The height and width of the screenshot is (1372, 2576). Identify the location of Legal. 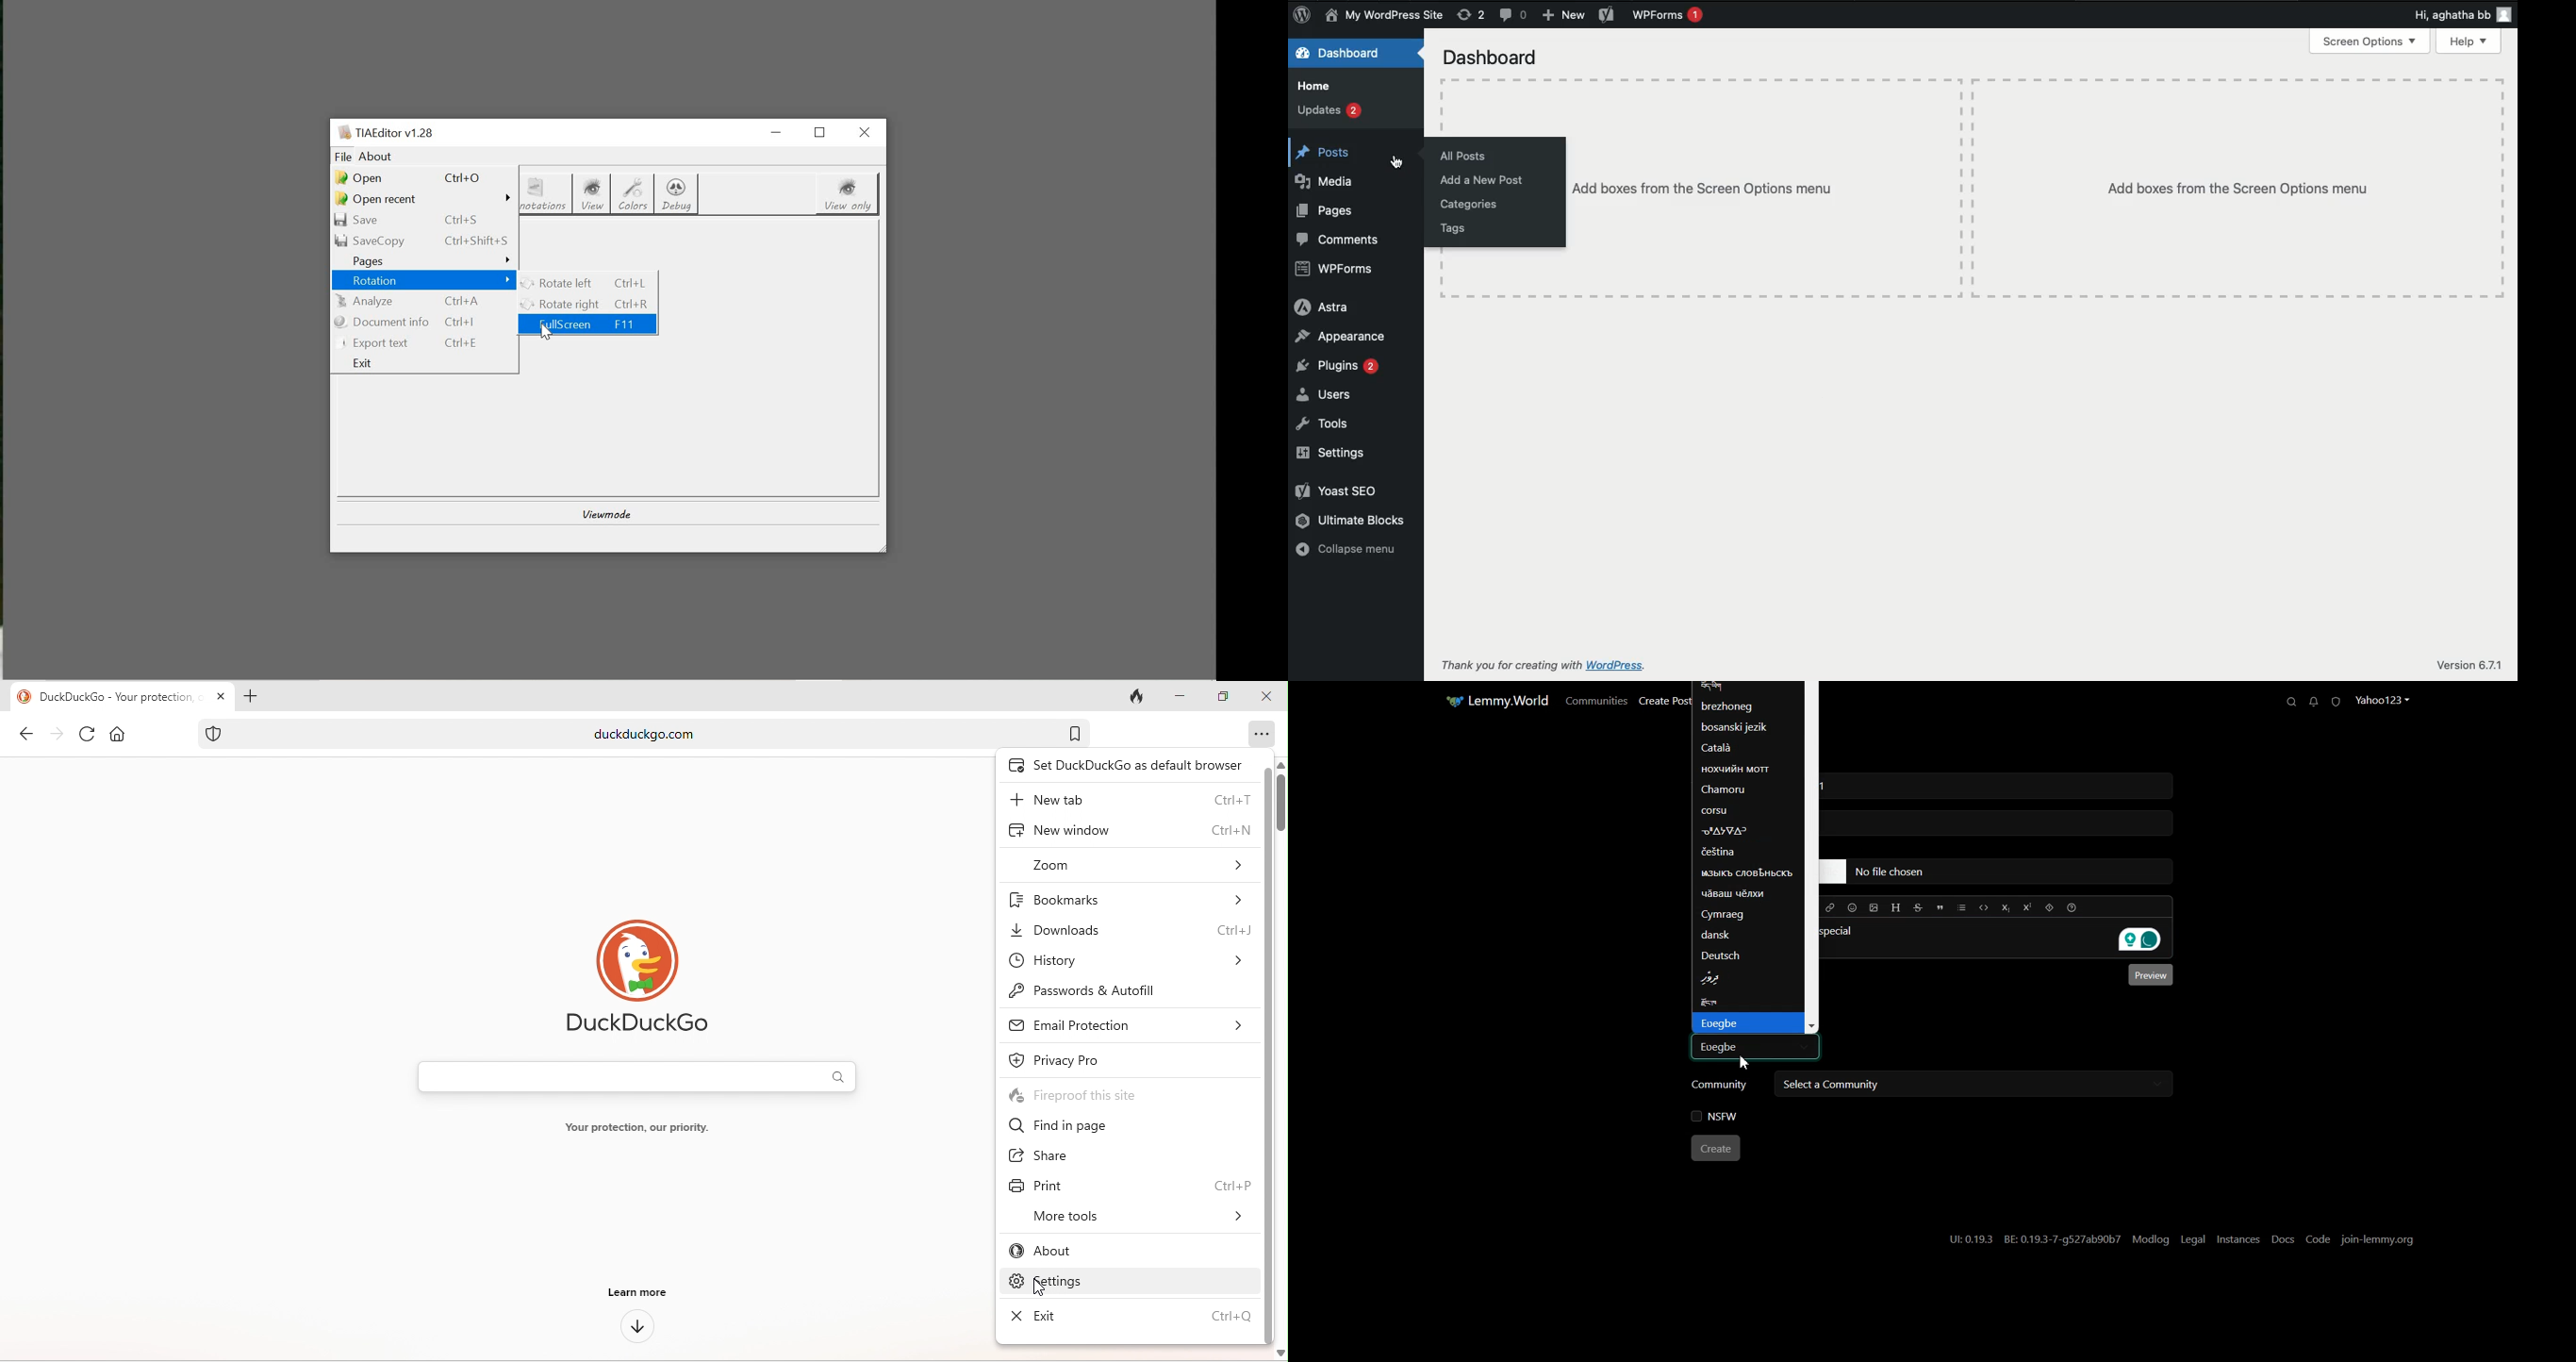
(2192, 1239).